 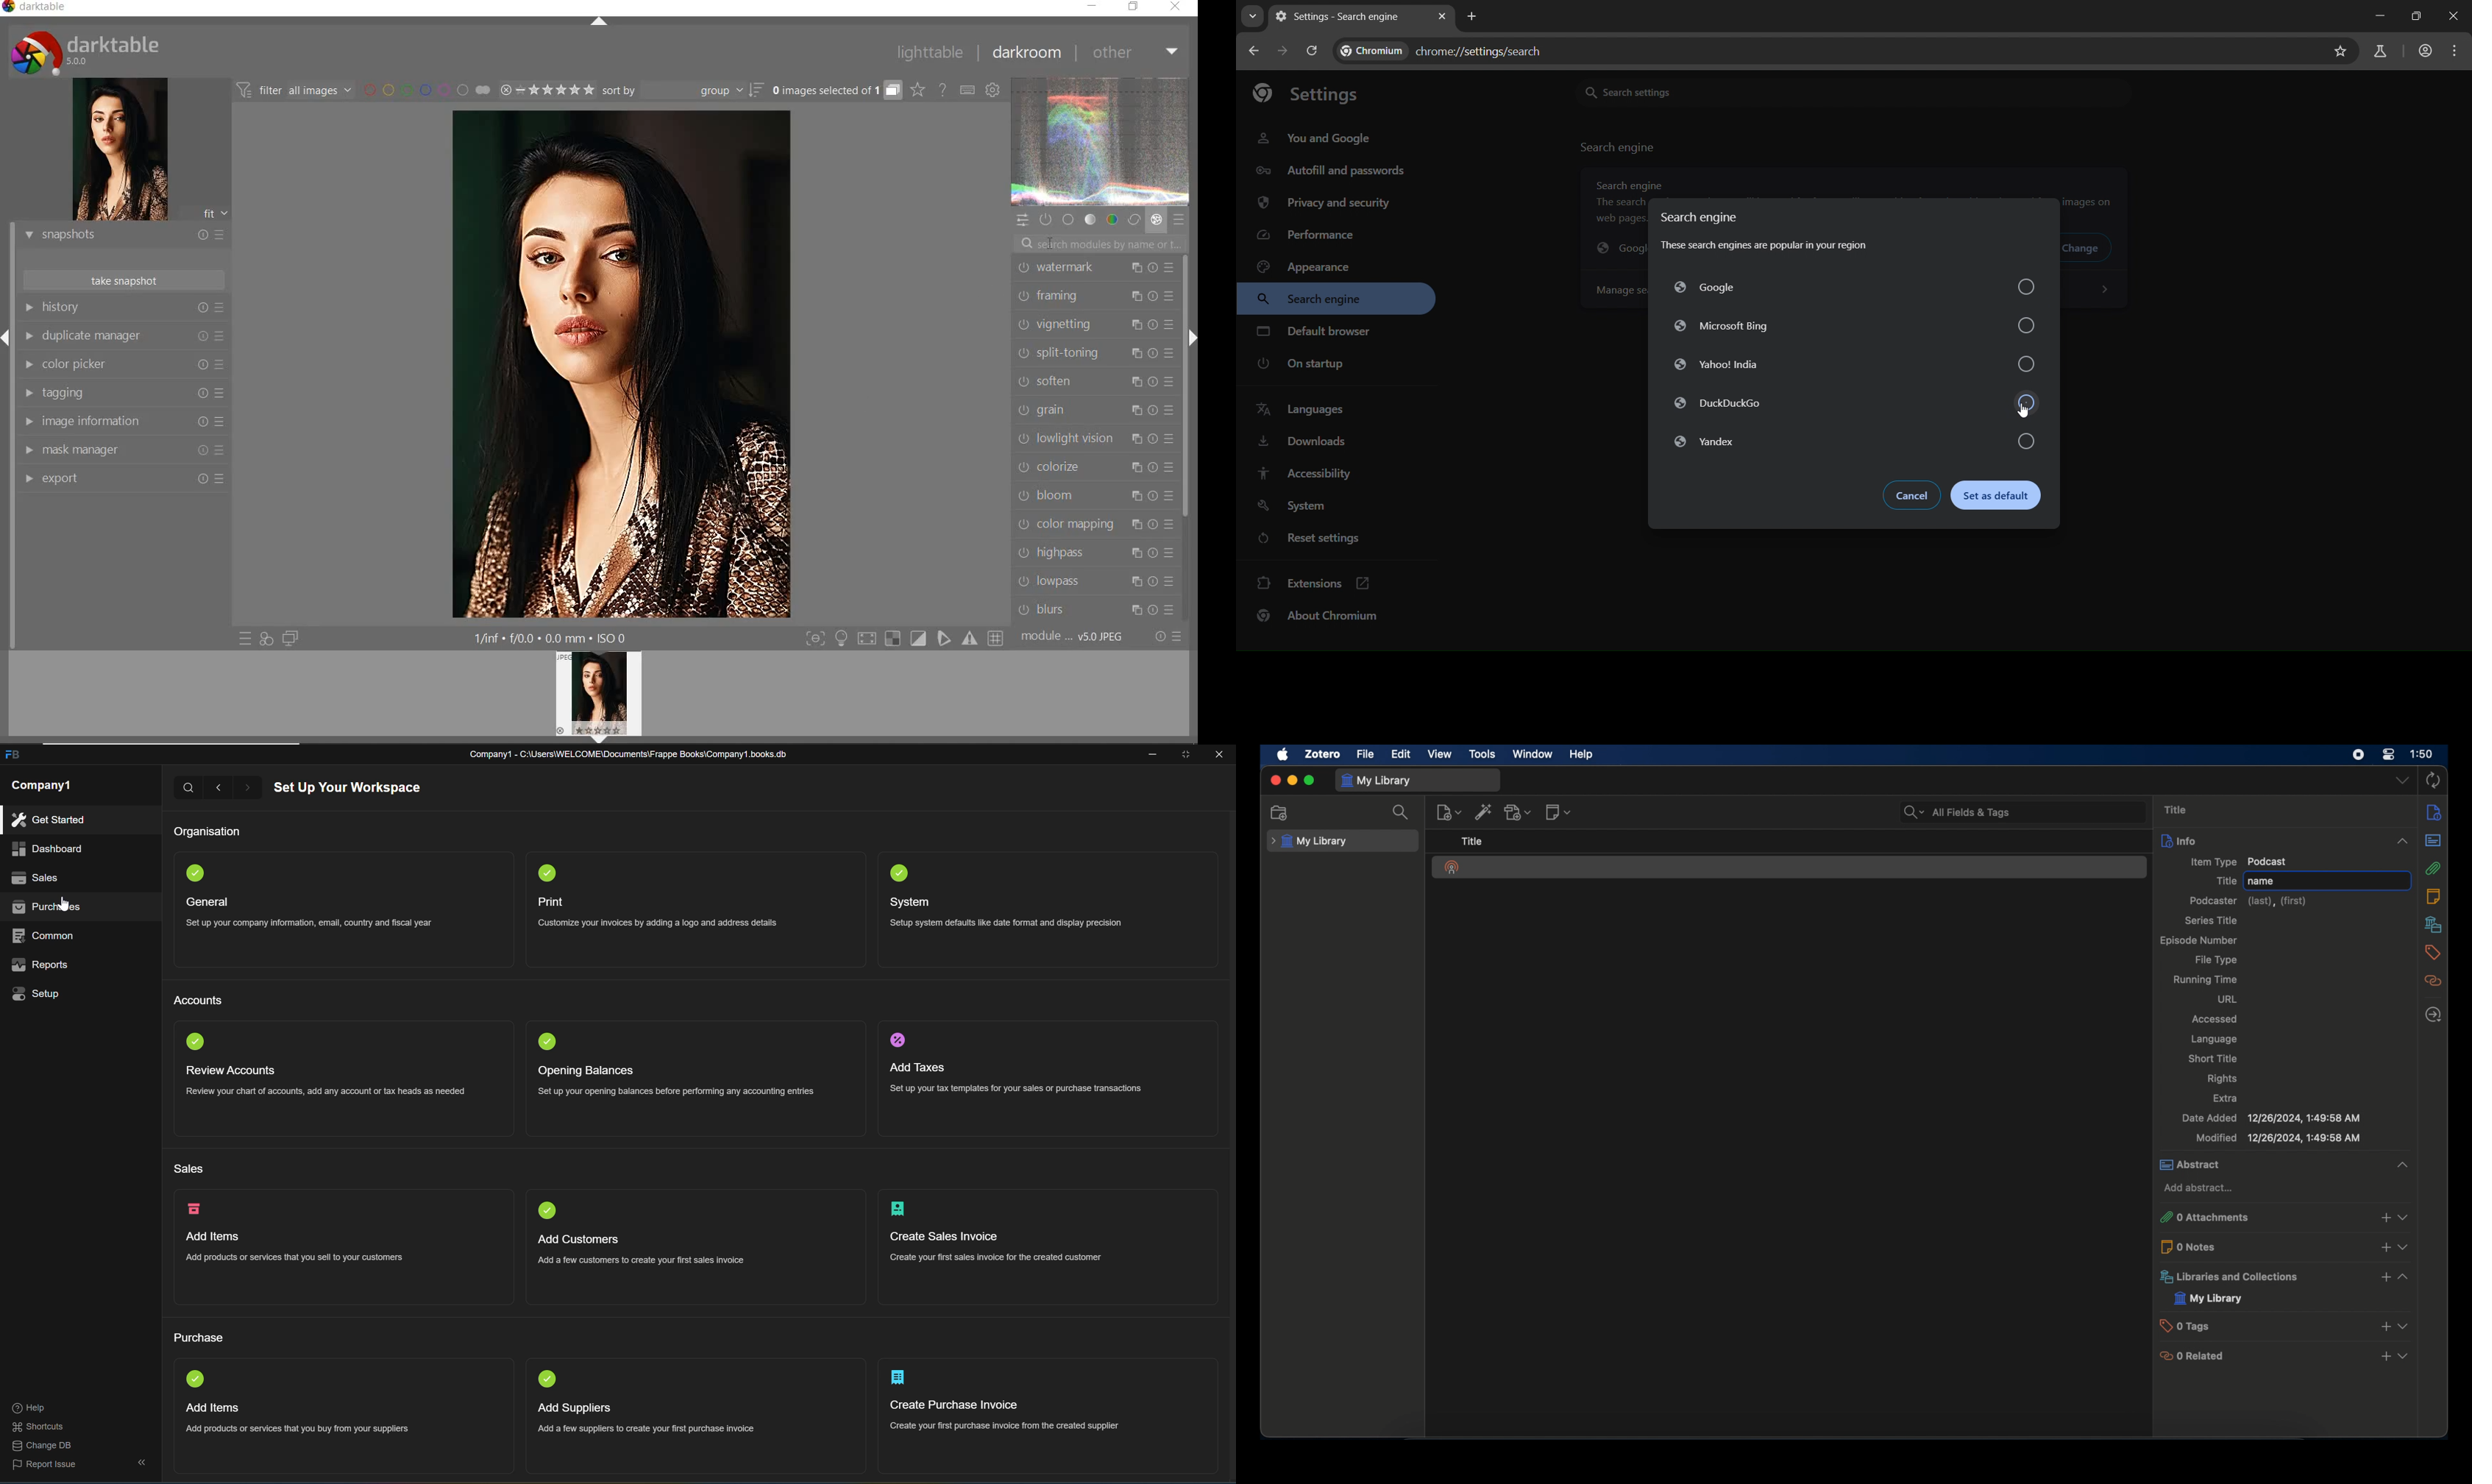 What do you see at coordinates (195, 873) in the screenshot?
I see `logo` at bounding box center [195, 873].